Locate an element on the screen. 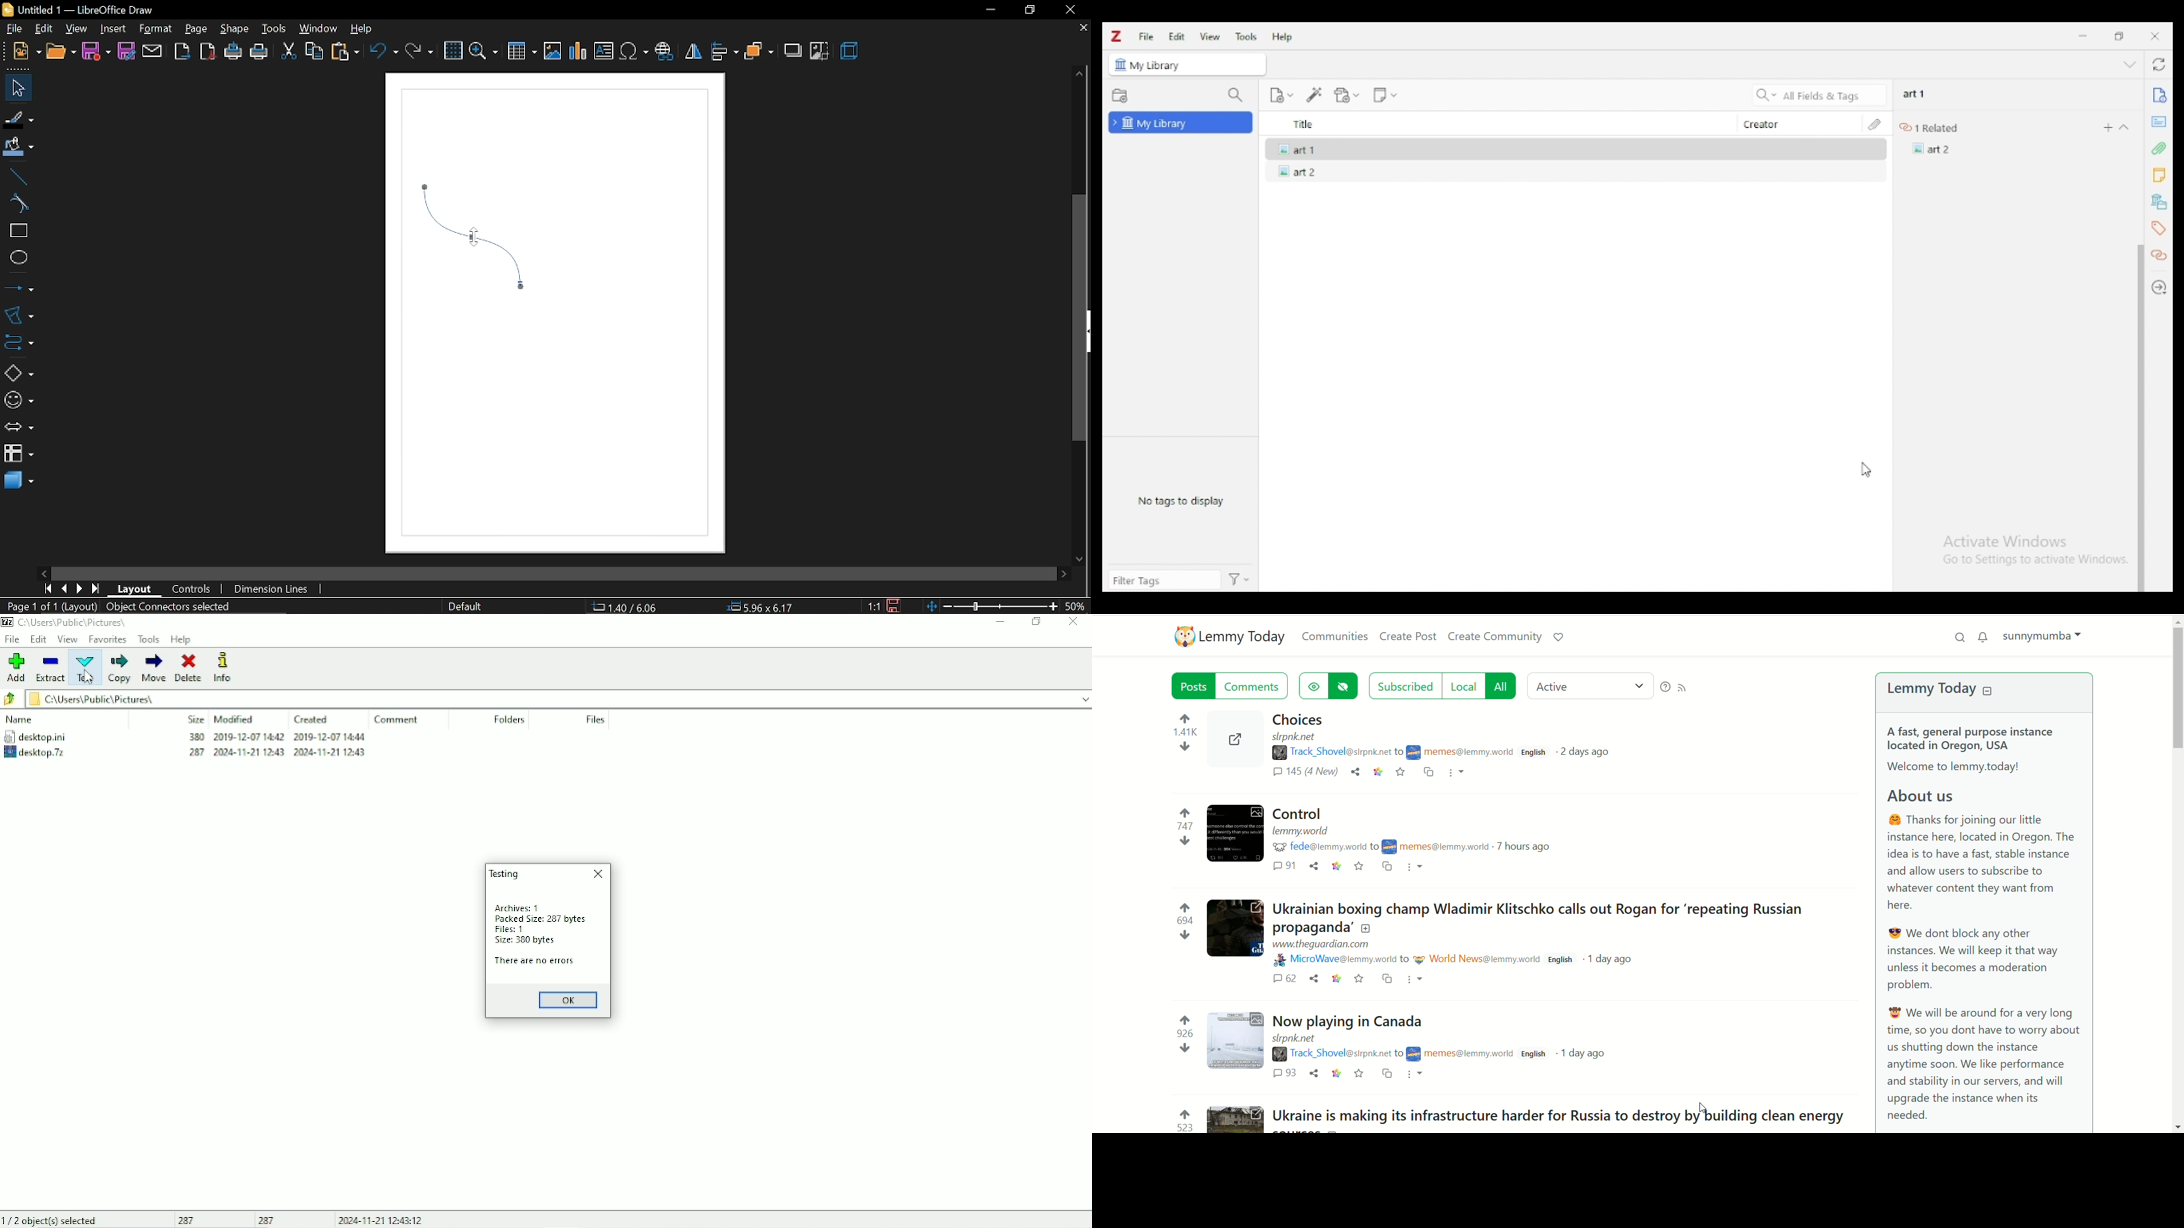 This screenshot has height=1232, width=2184. layout is located at coordinates (136, 589).